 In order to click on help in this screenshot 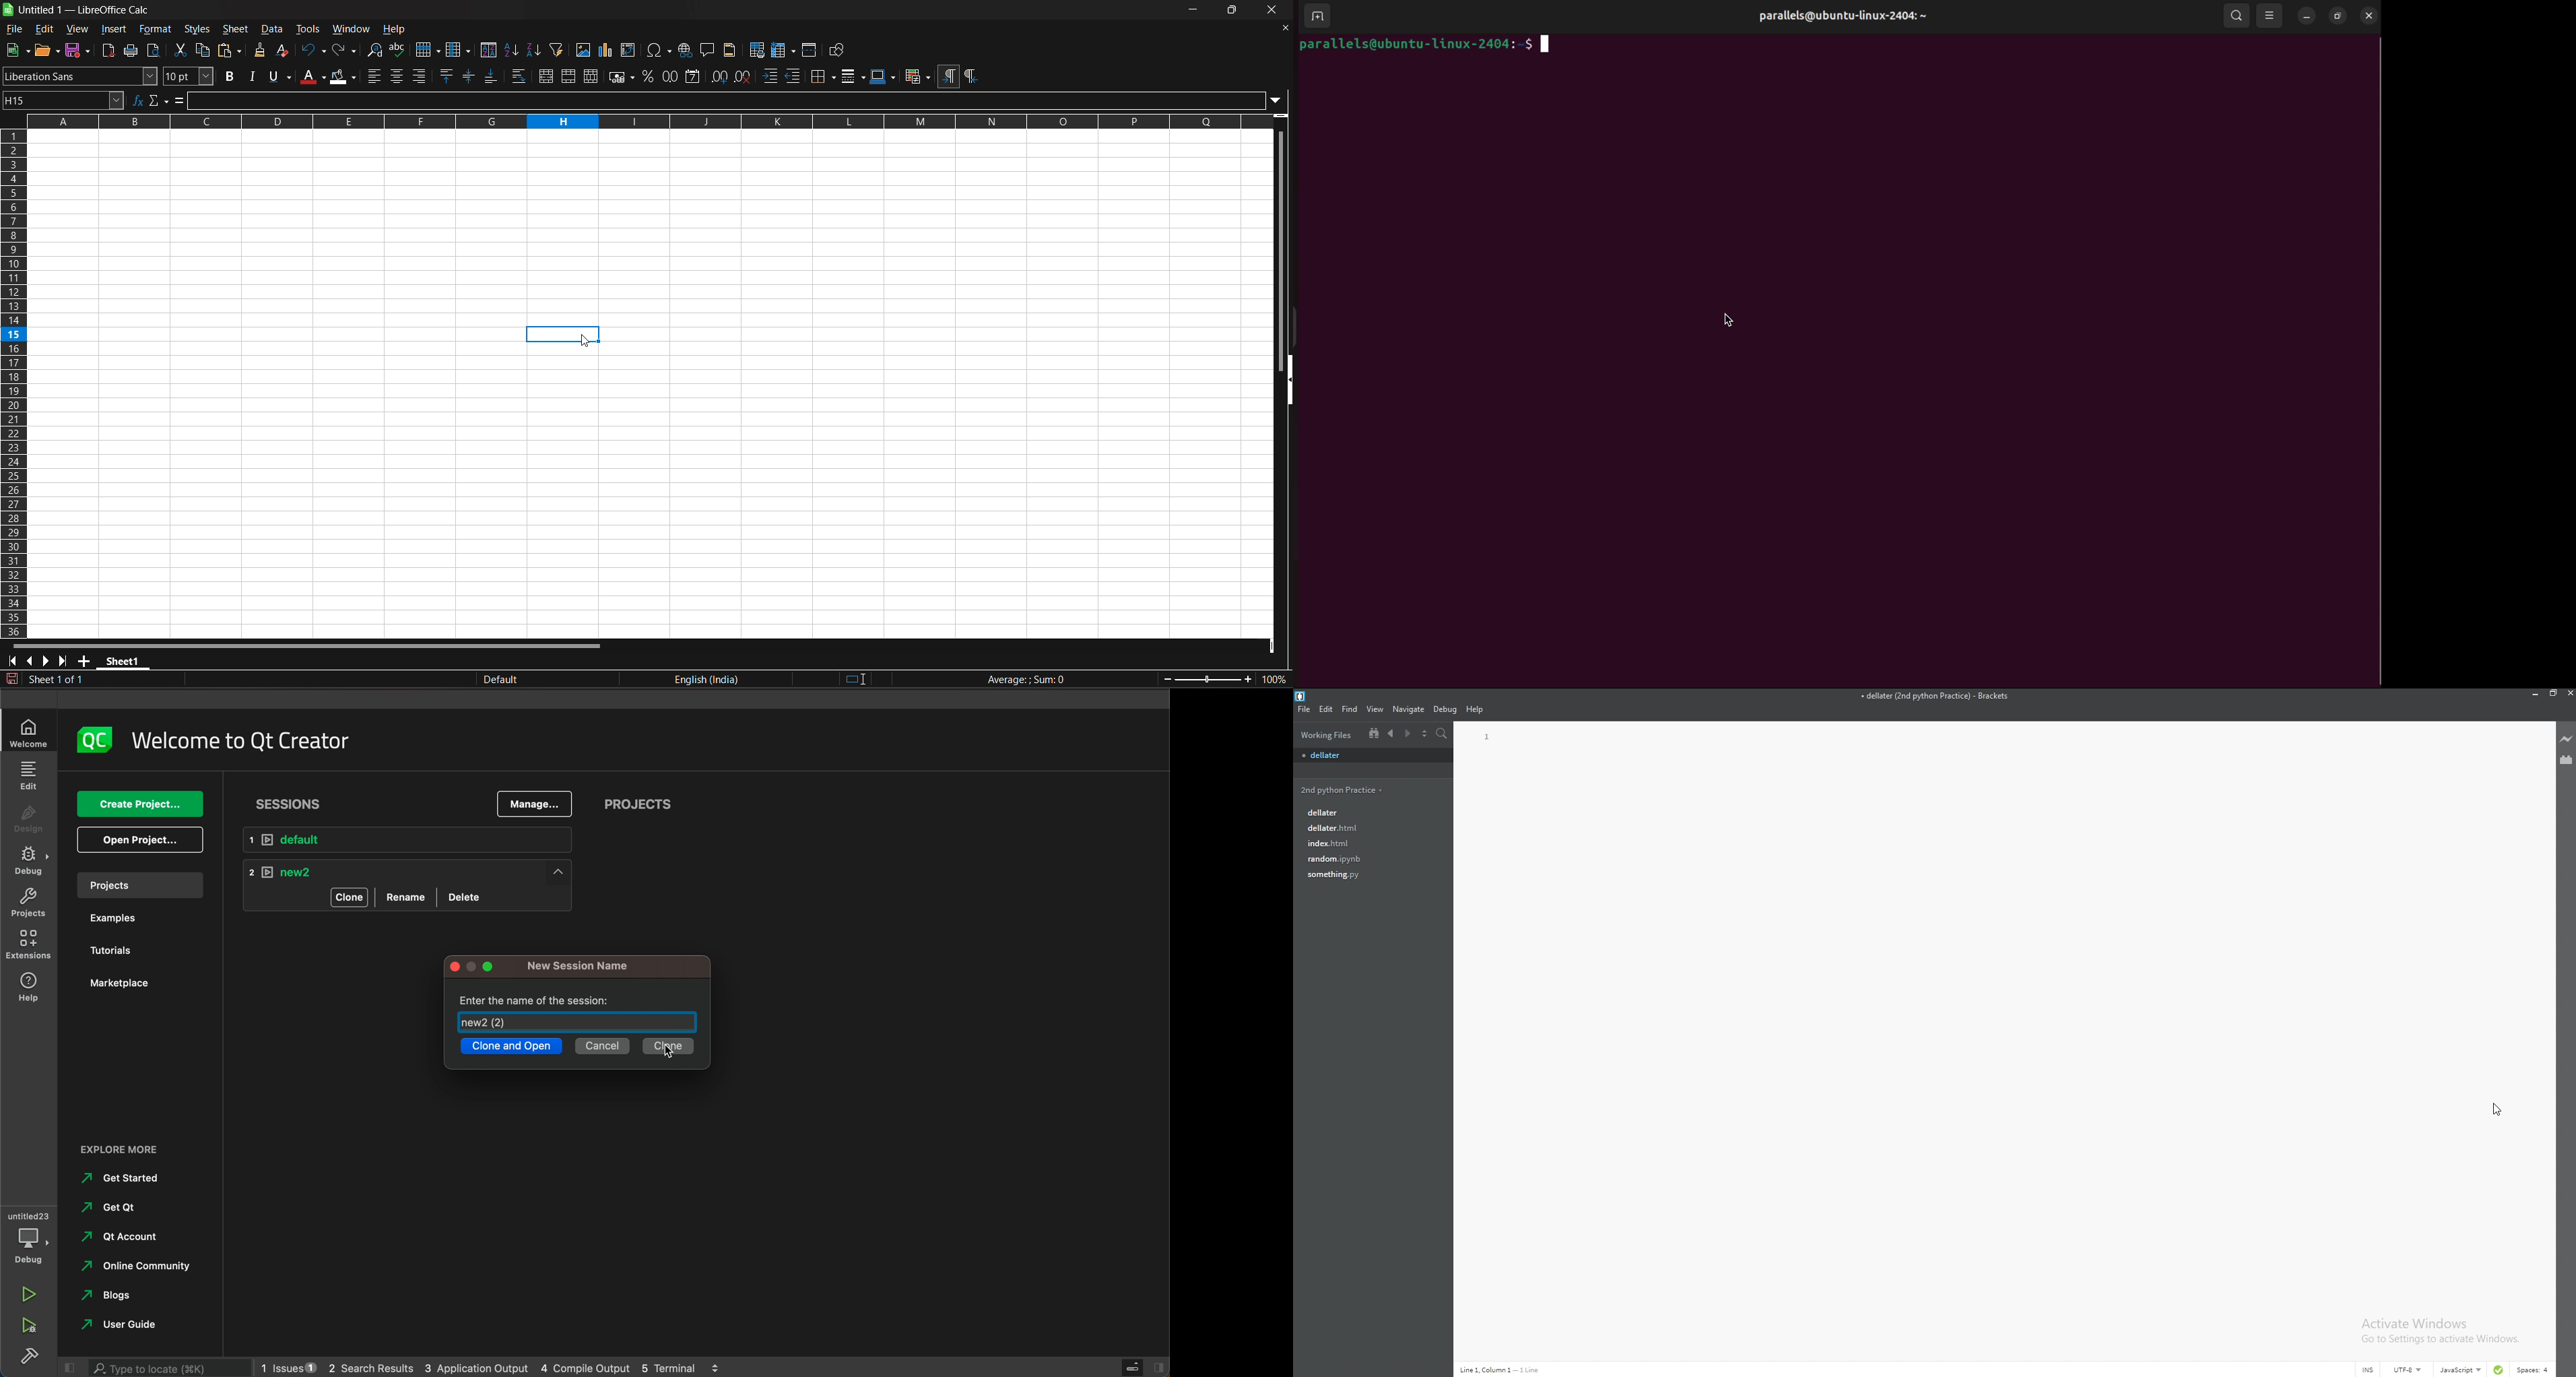, I will do `click(29, 990)`.